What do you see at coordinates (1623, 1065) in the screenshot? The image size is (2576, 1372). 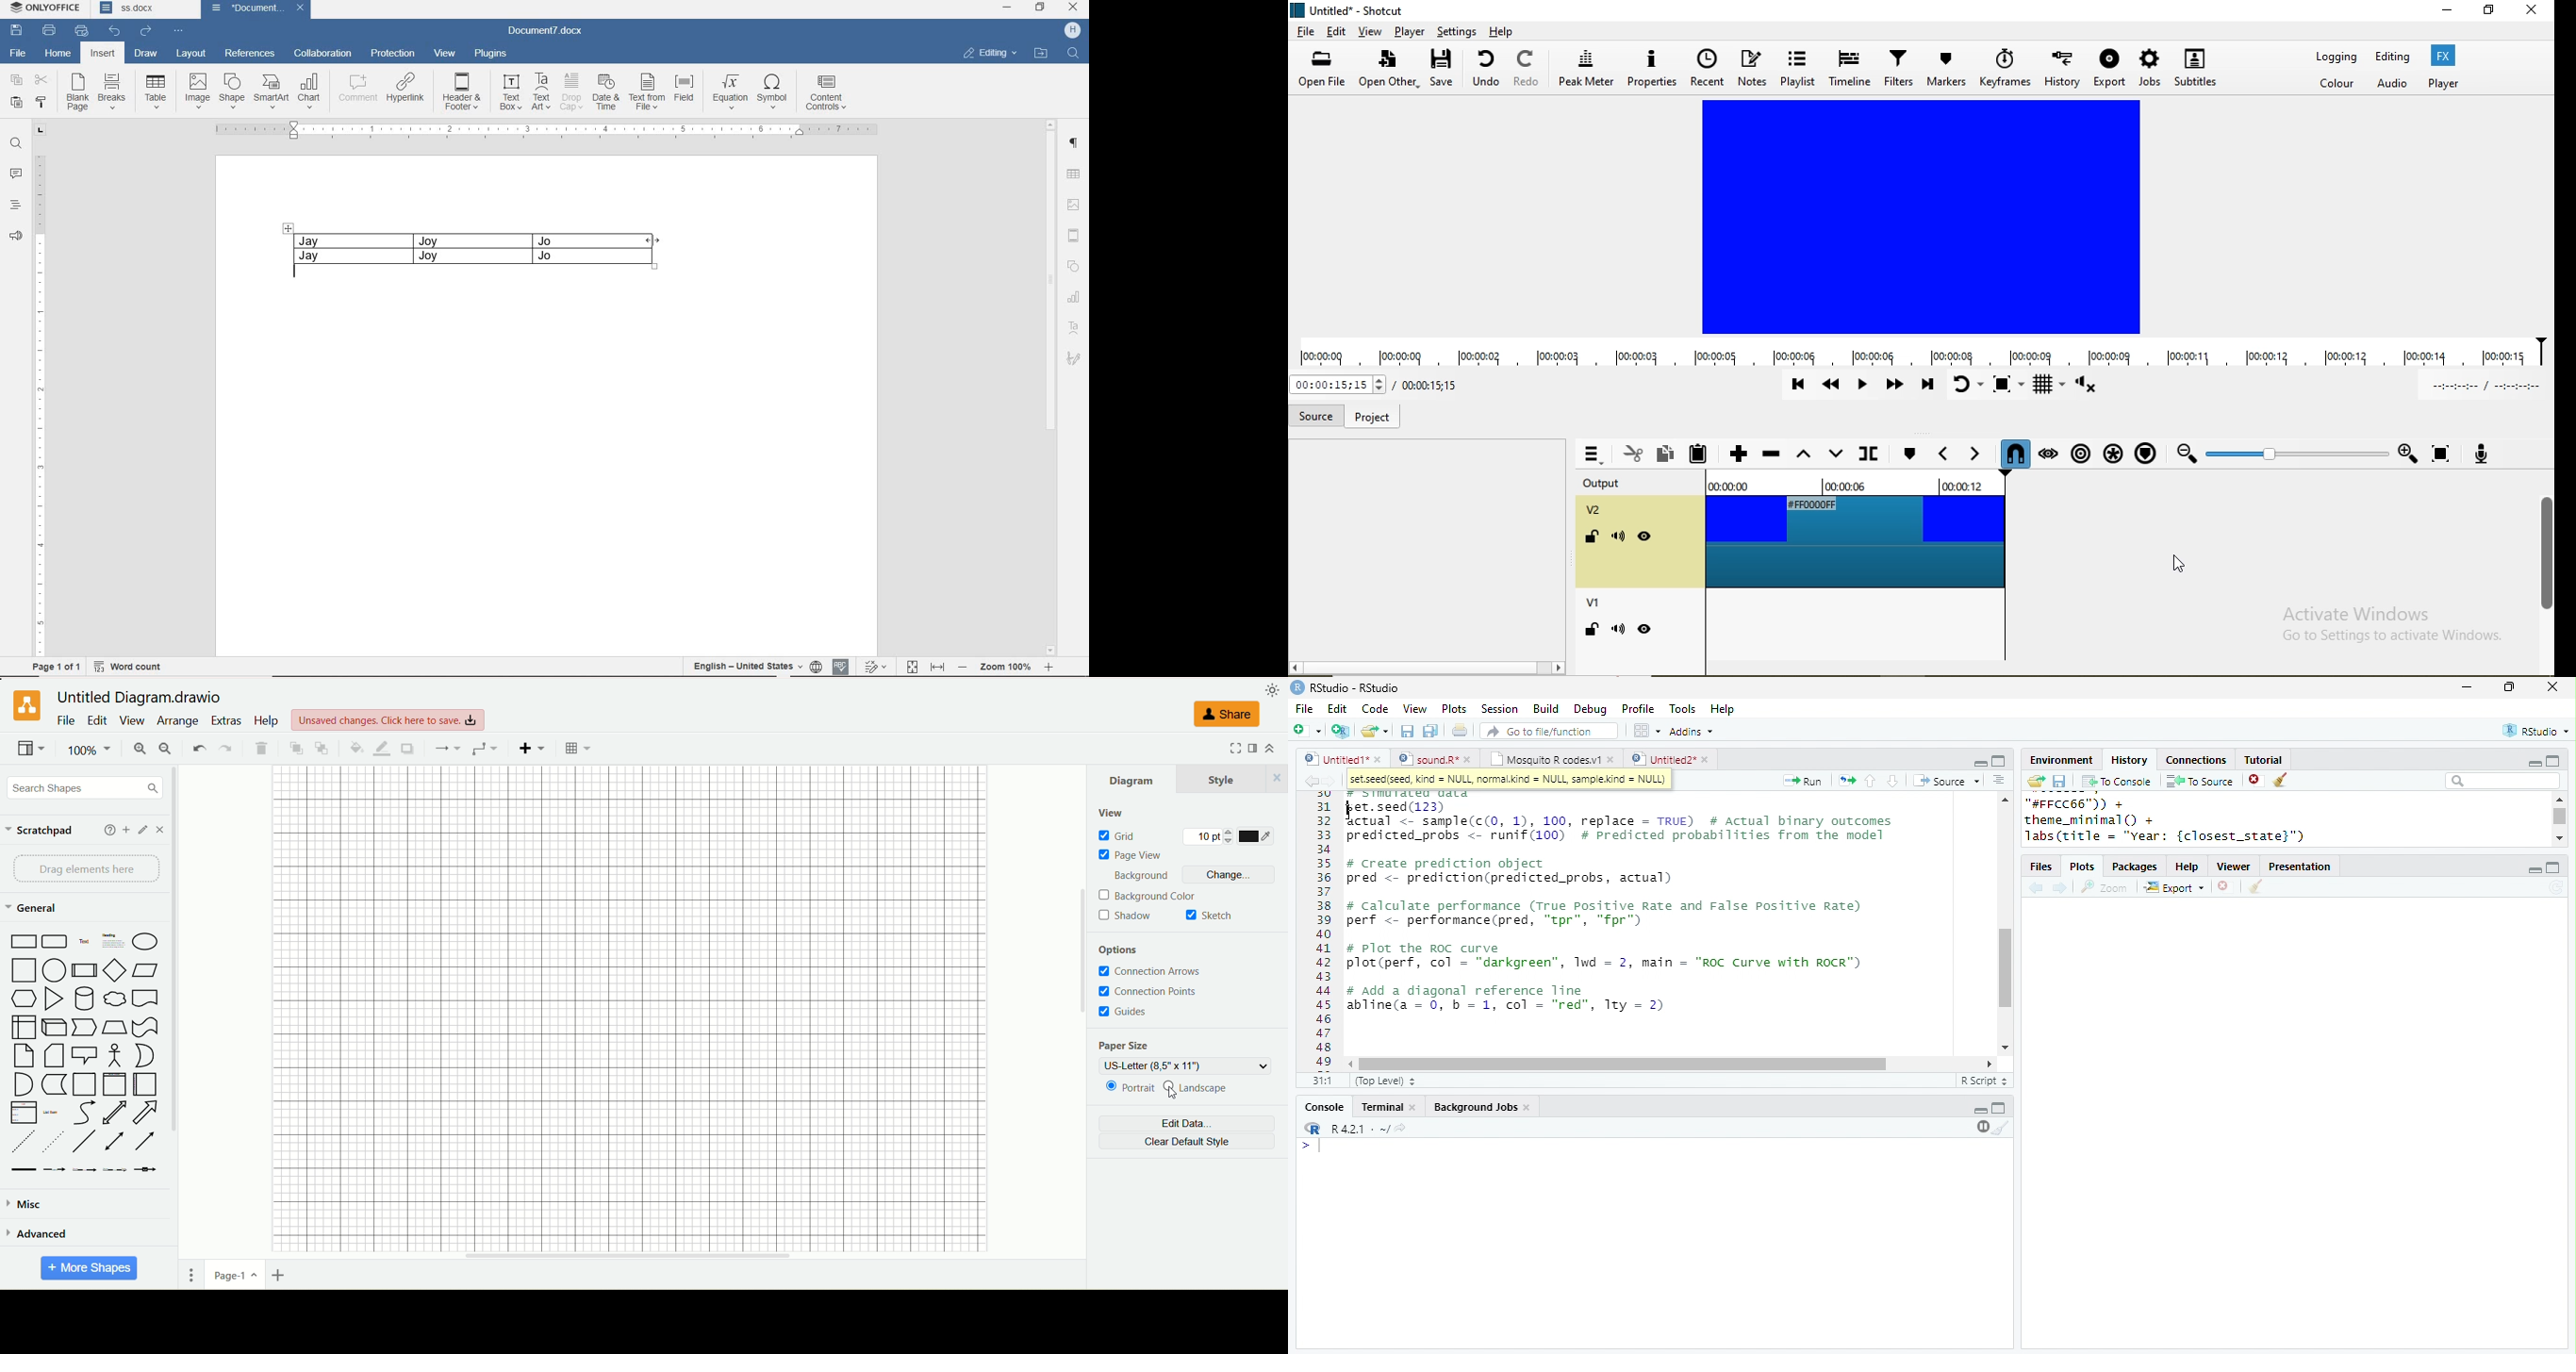 I see `scroll bar` at bounding box center [1623, 1065].